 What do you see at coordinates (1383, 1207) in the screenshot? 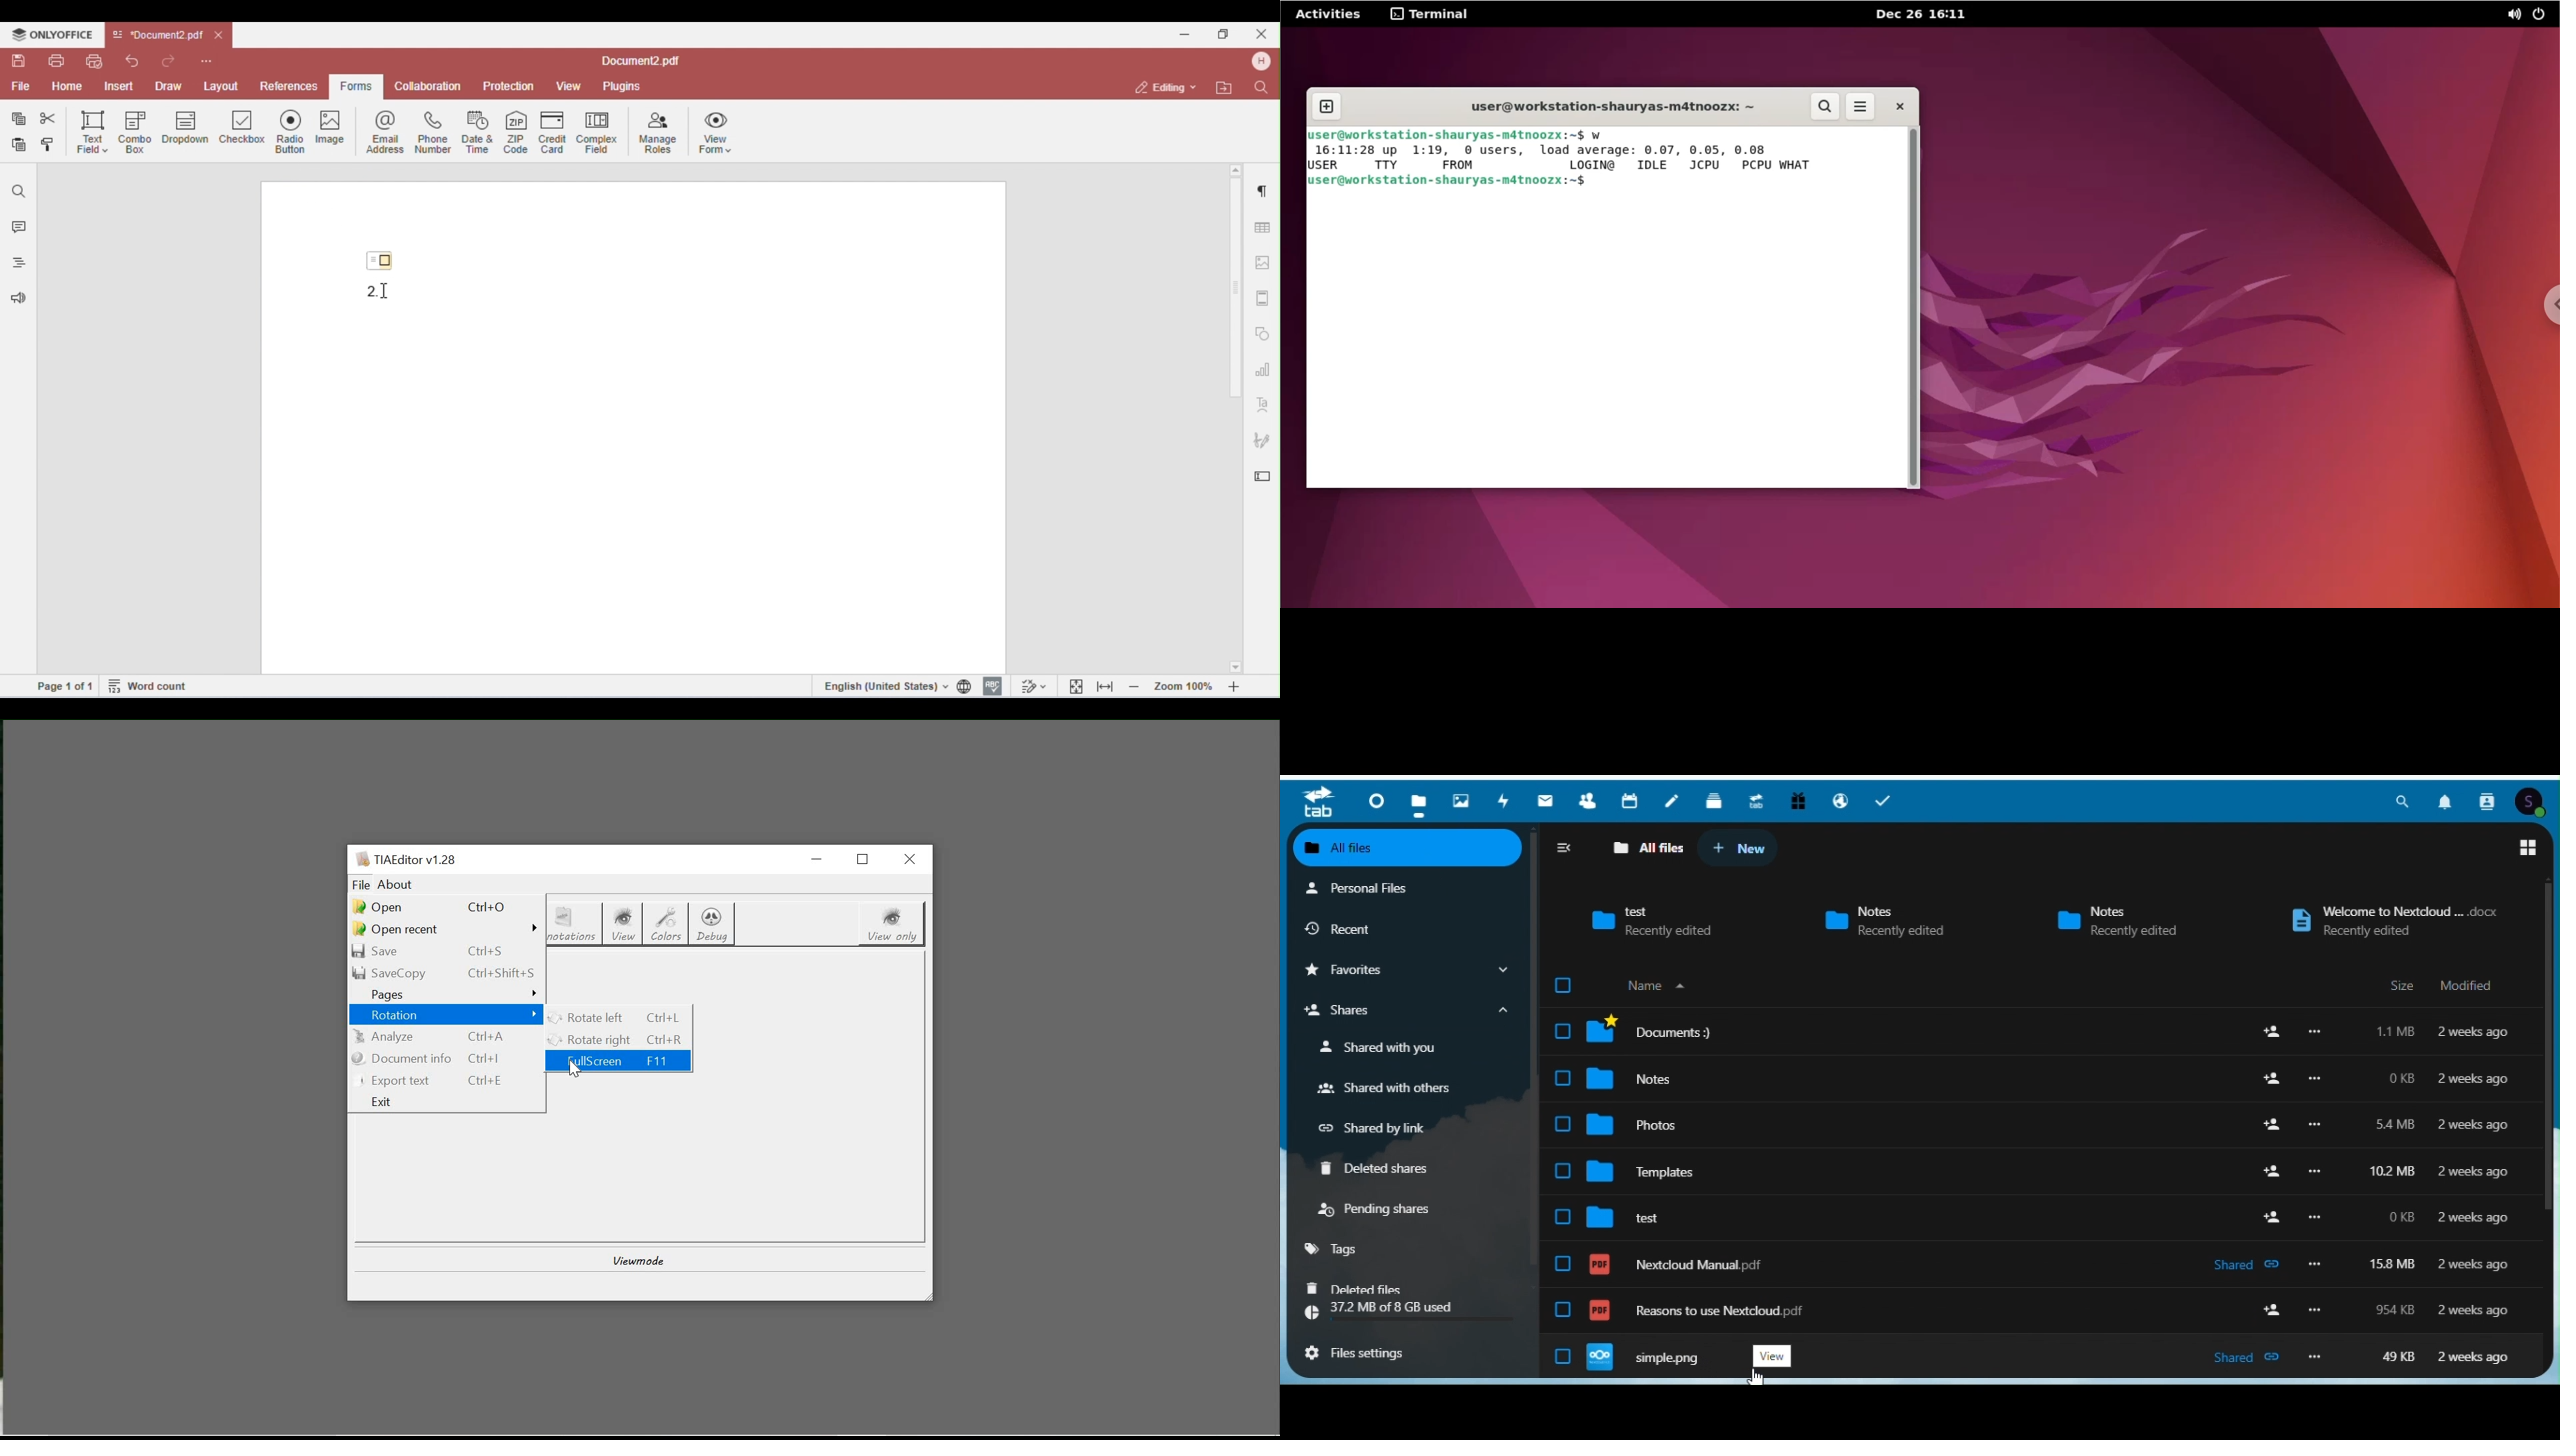
I see `Painting shares ` at bounding box center [1383, 1207].